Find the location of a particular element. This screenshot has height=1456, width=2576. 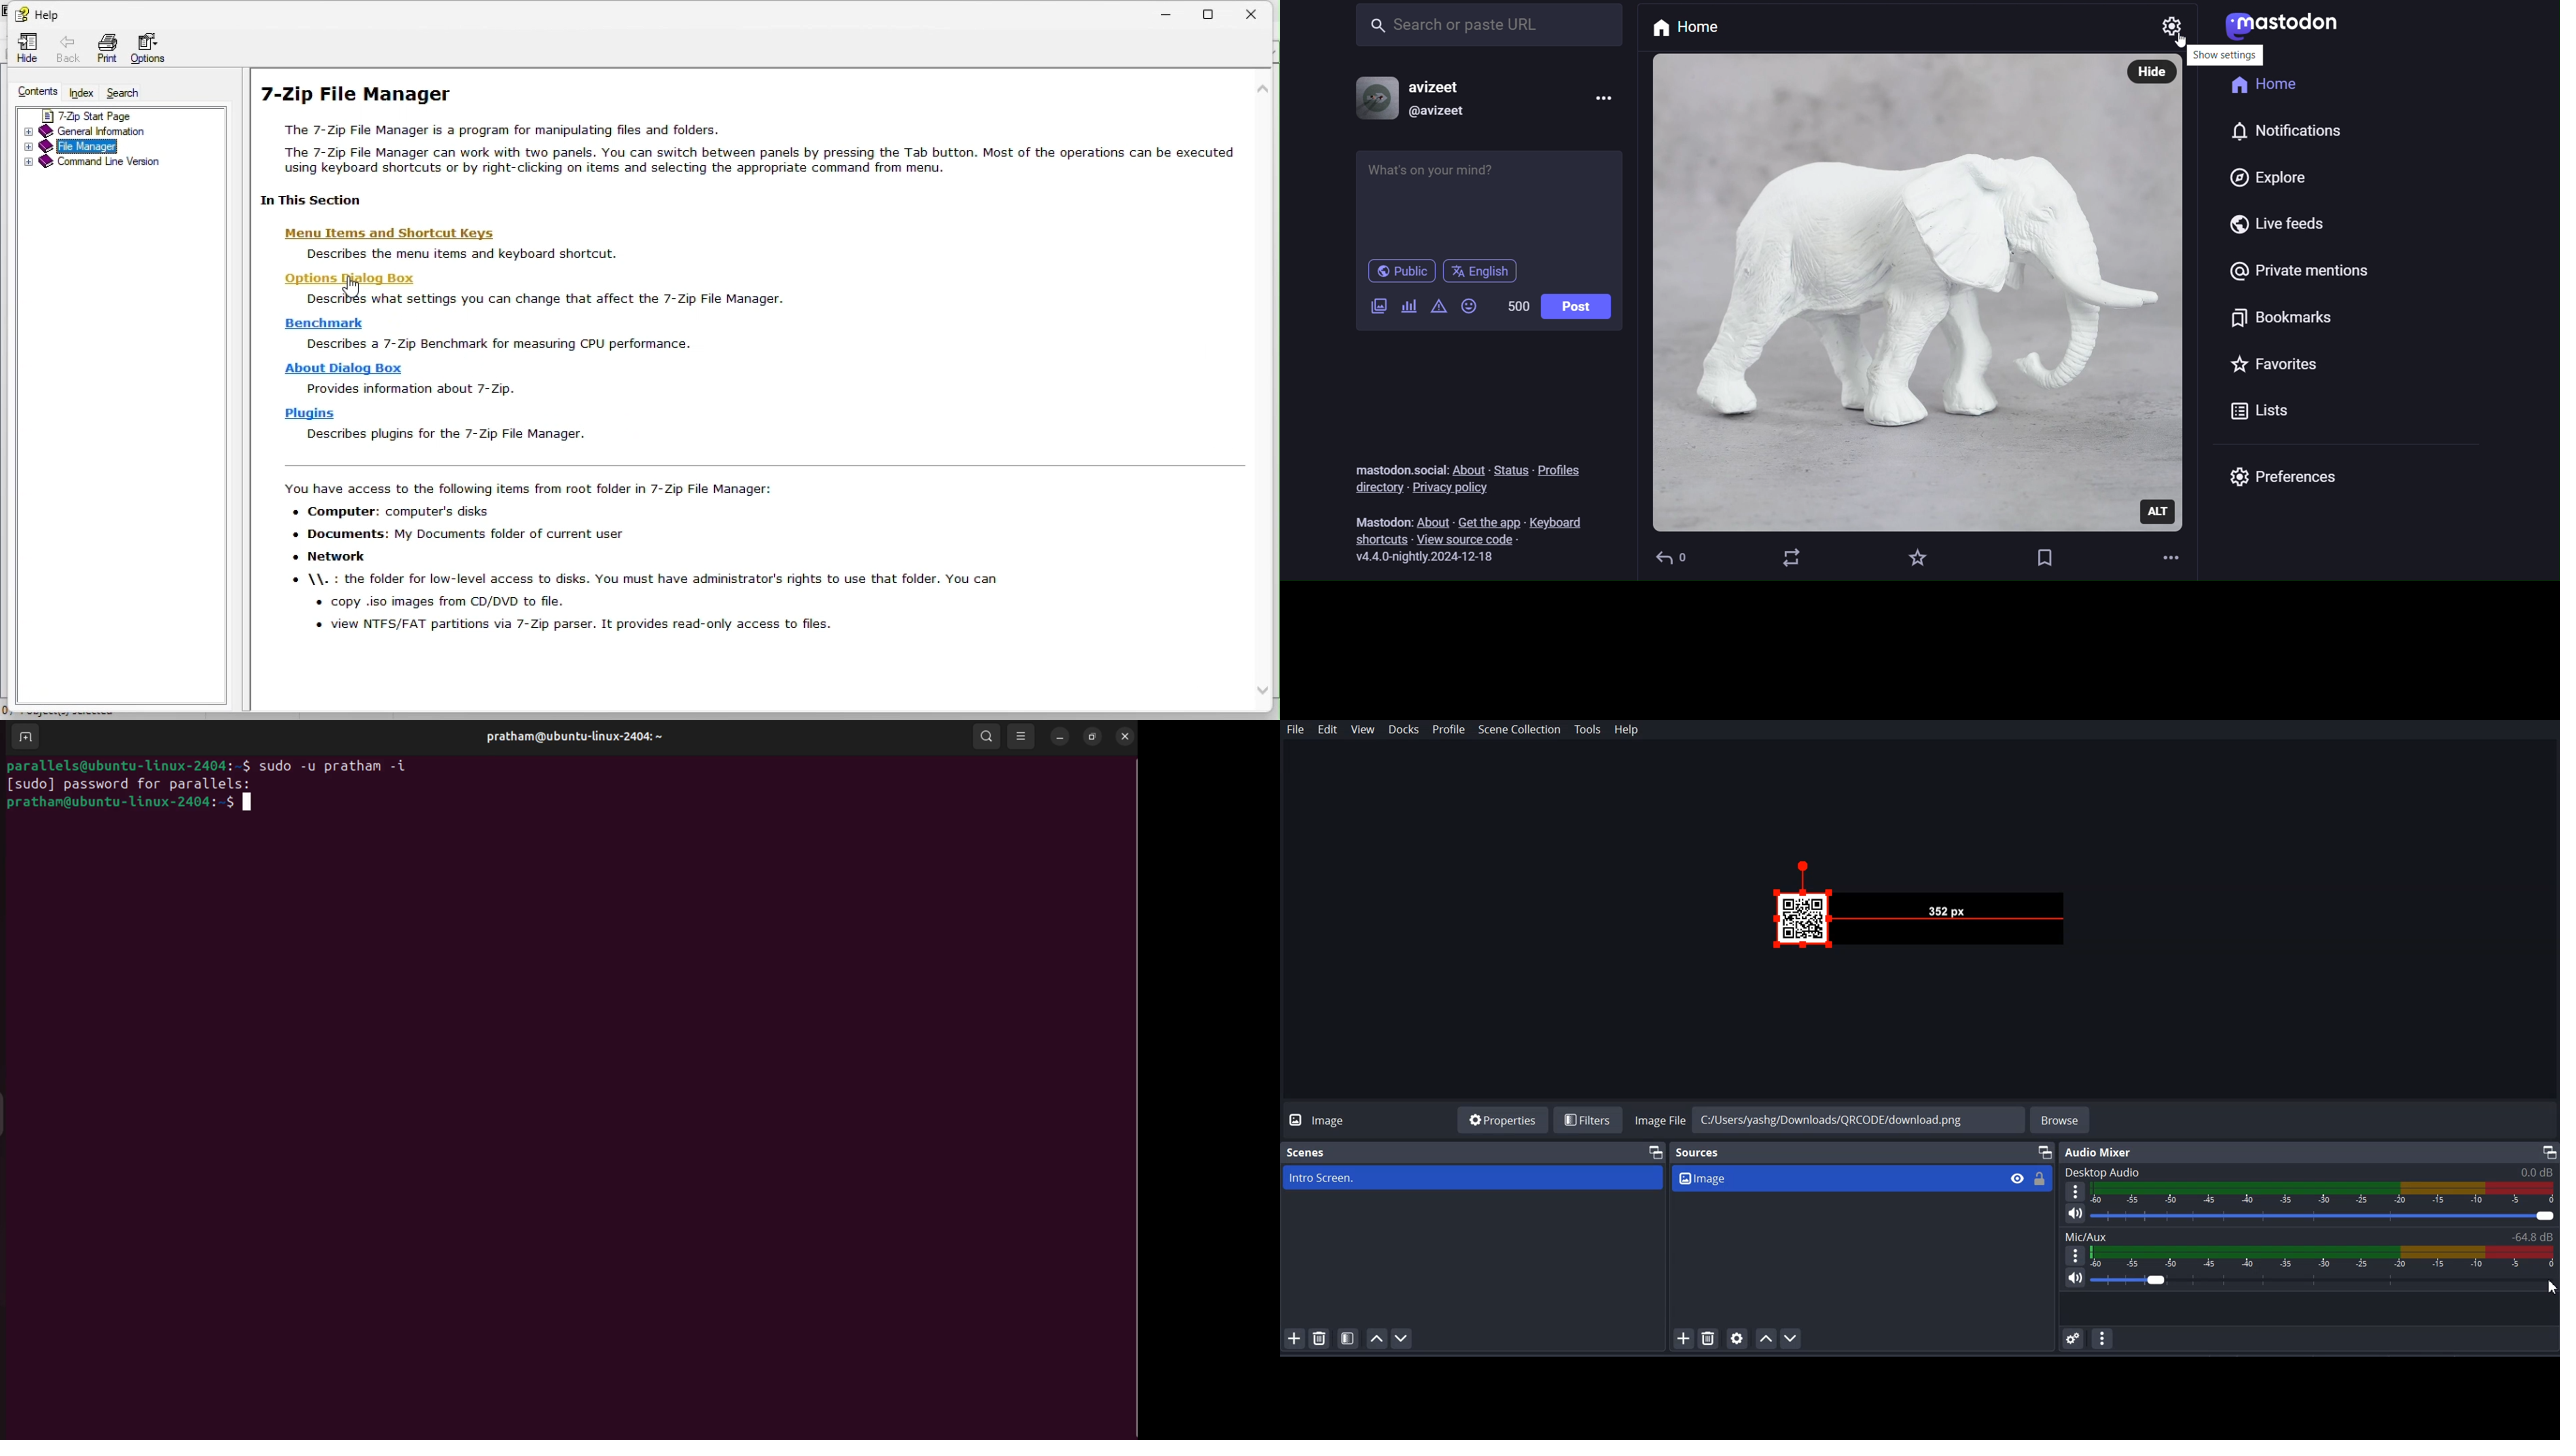

Mute is located at coordinates (2076, 1277).